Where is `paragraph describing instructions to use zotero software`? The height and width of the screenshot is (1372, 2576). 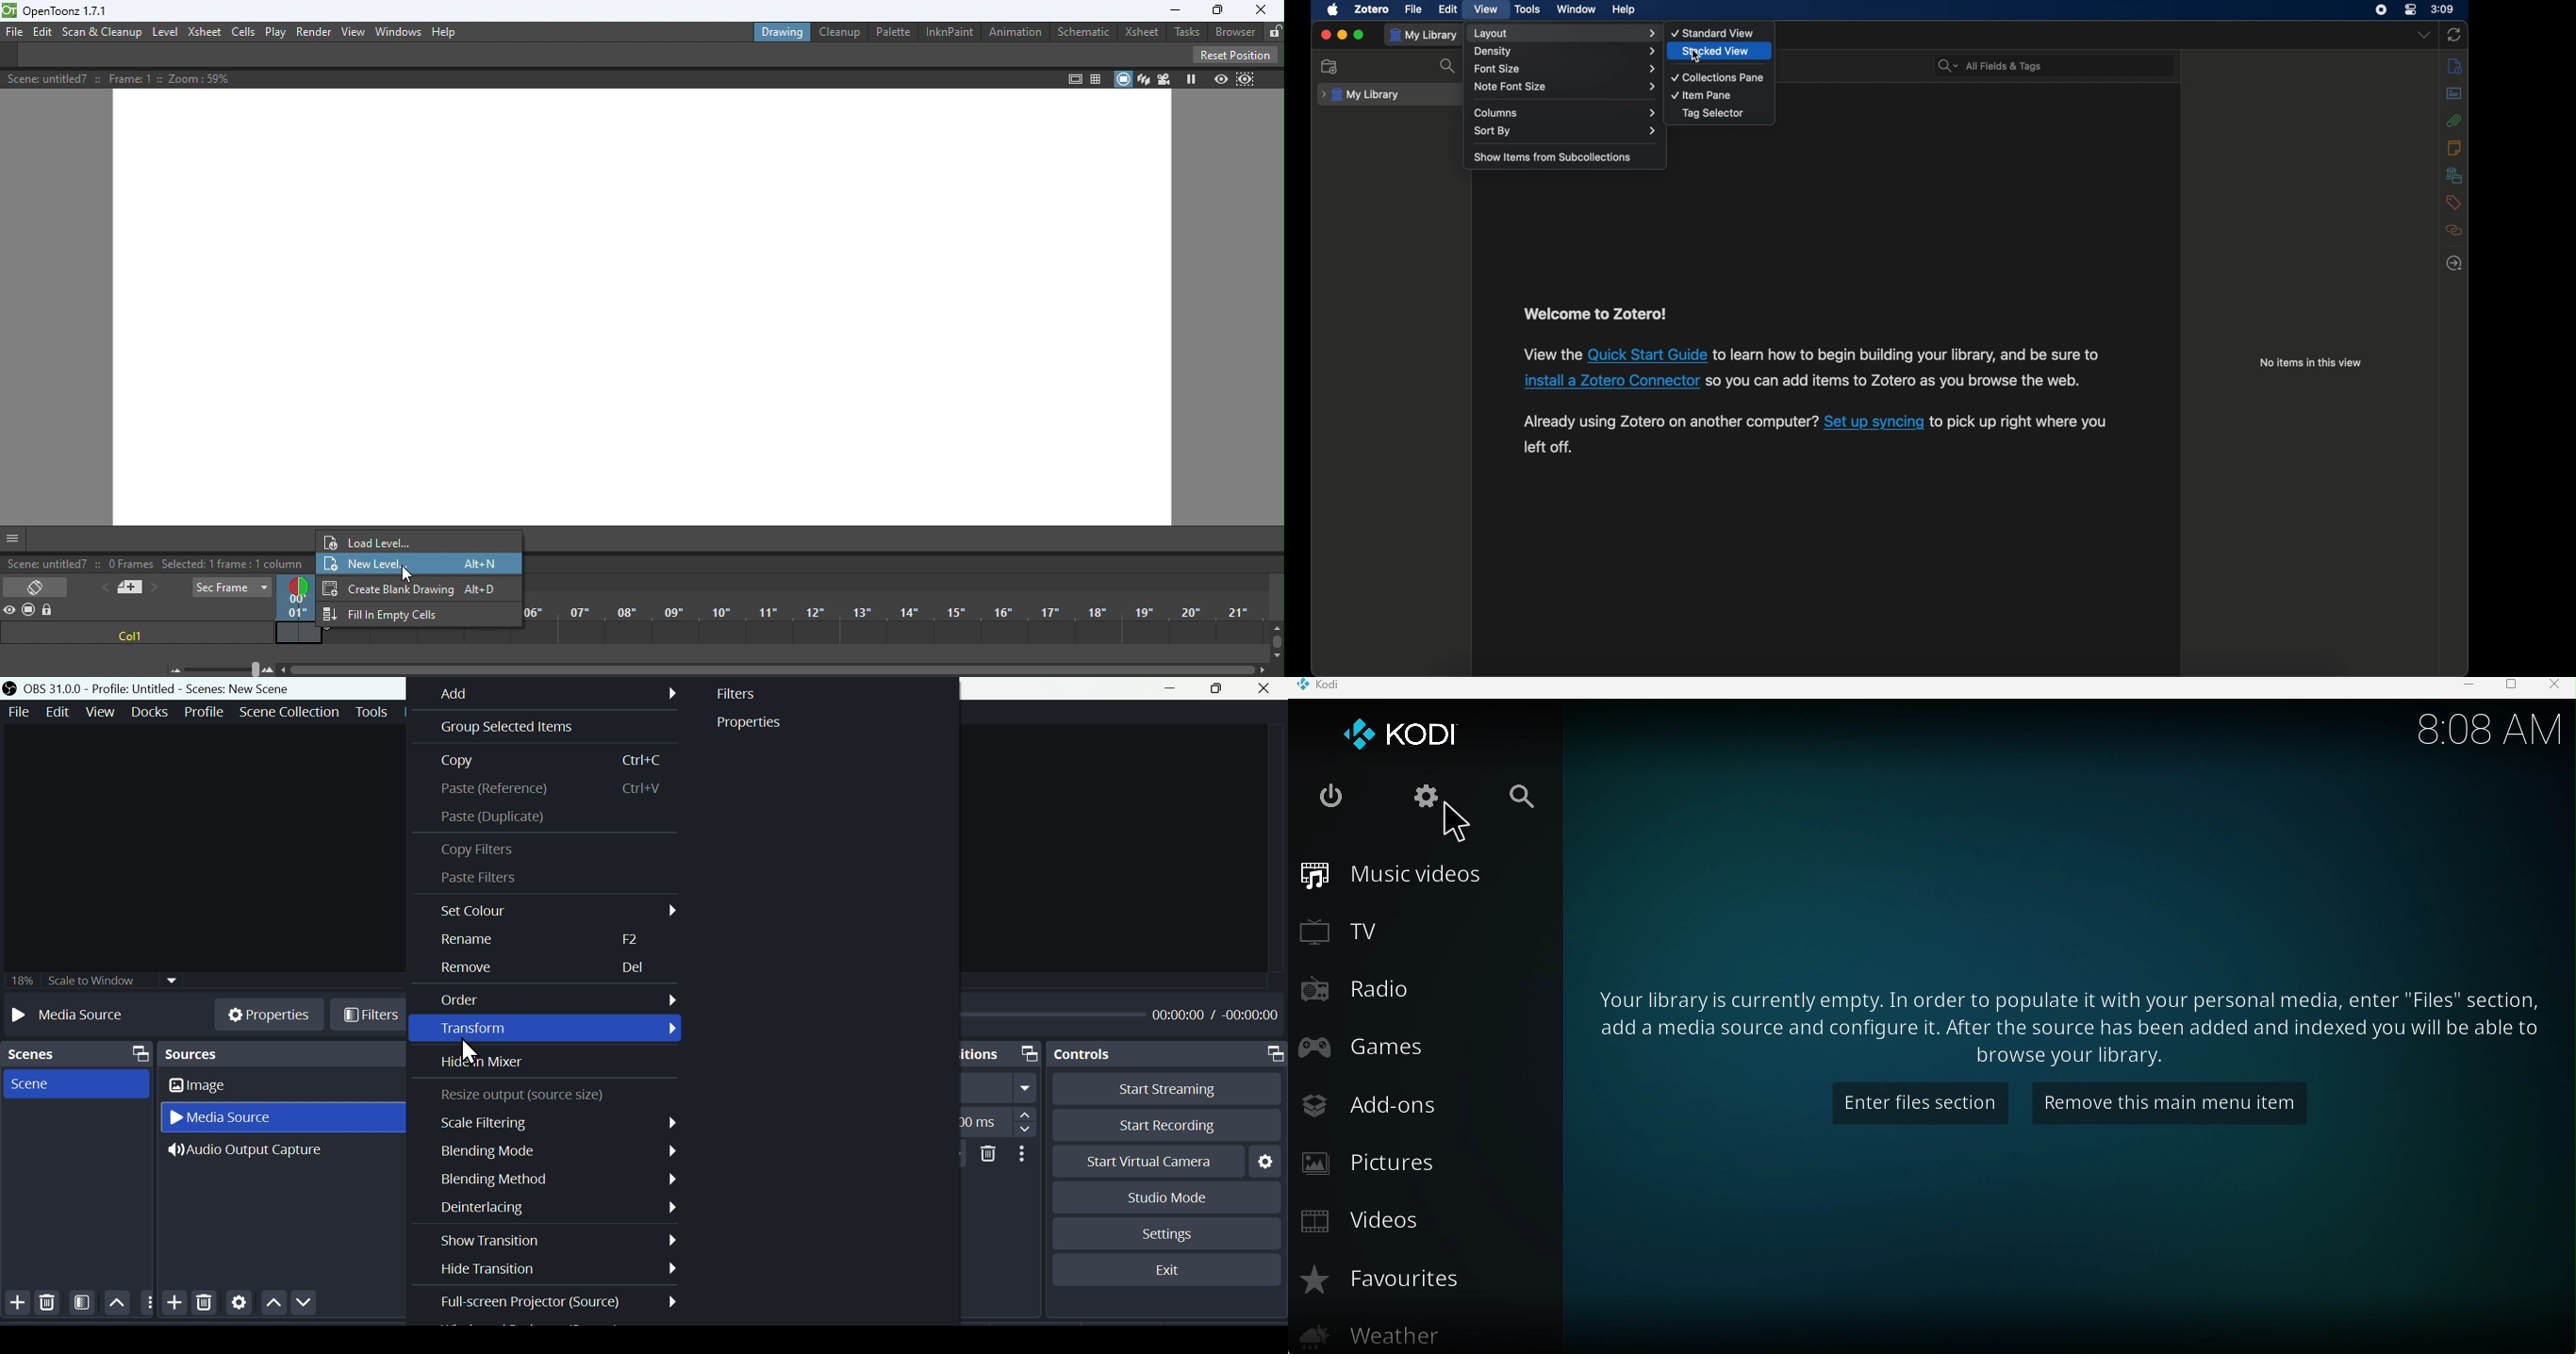
paragraph describing instructions to use zotero software is located at coordinates (1816, 380).